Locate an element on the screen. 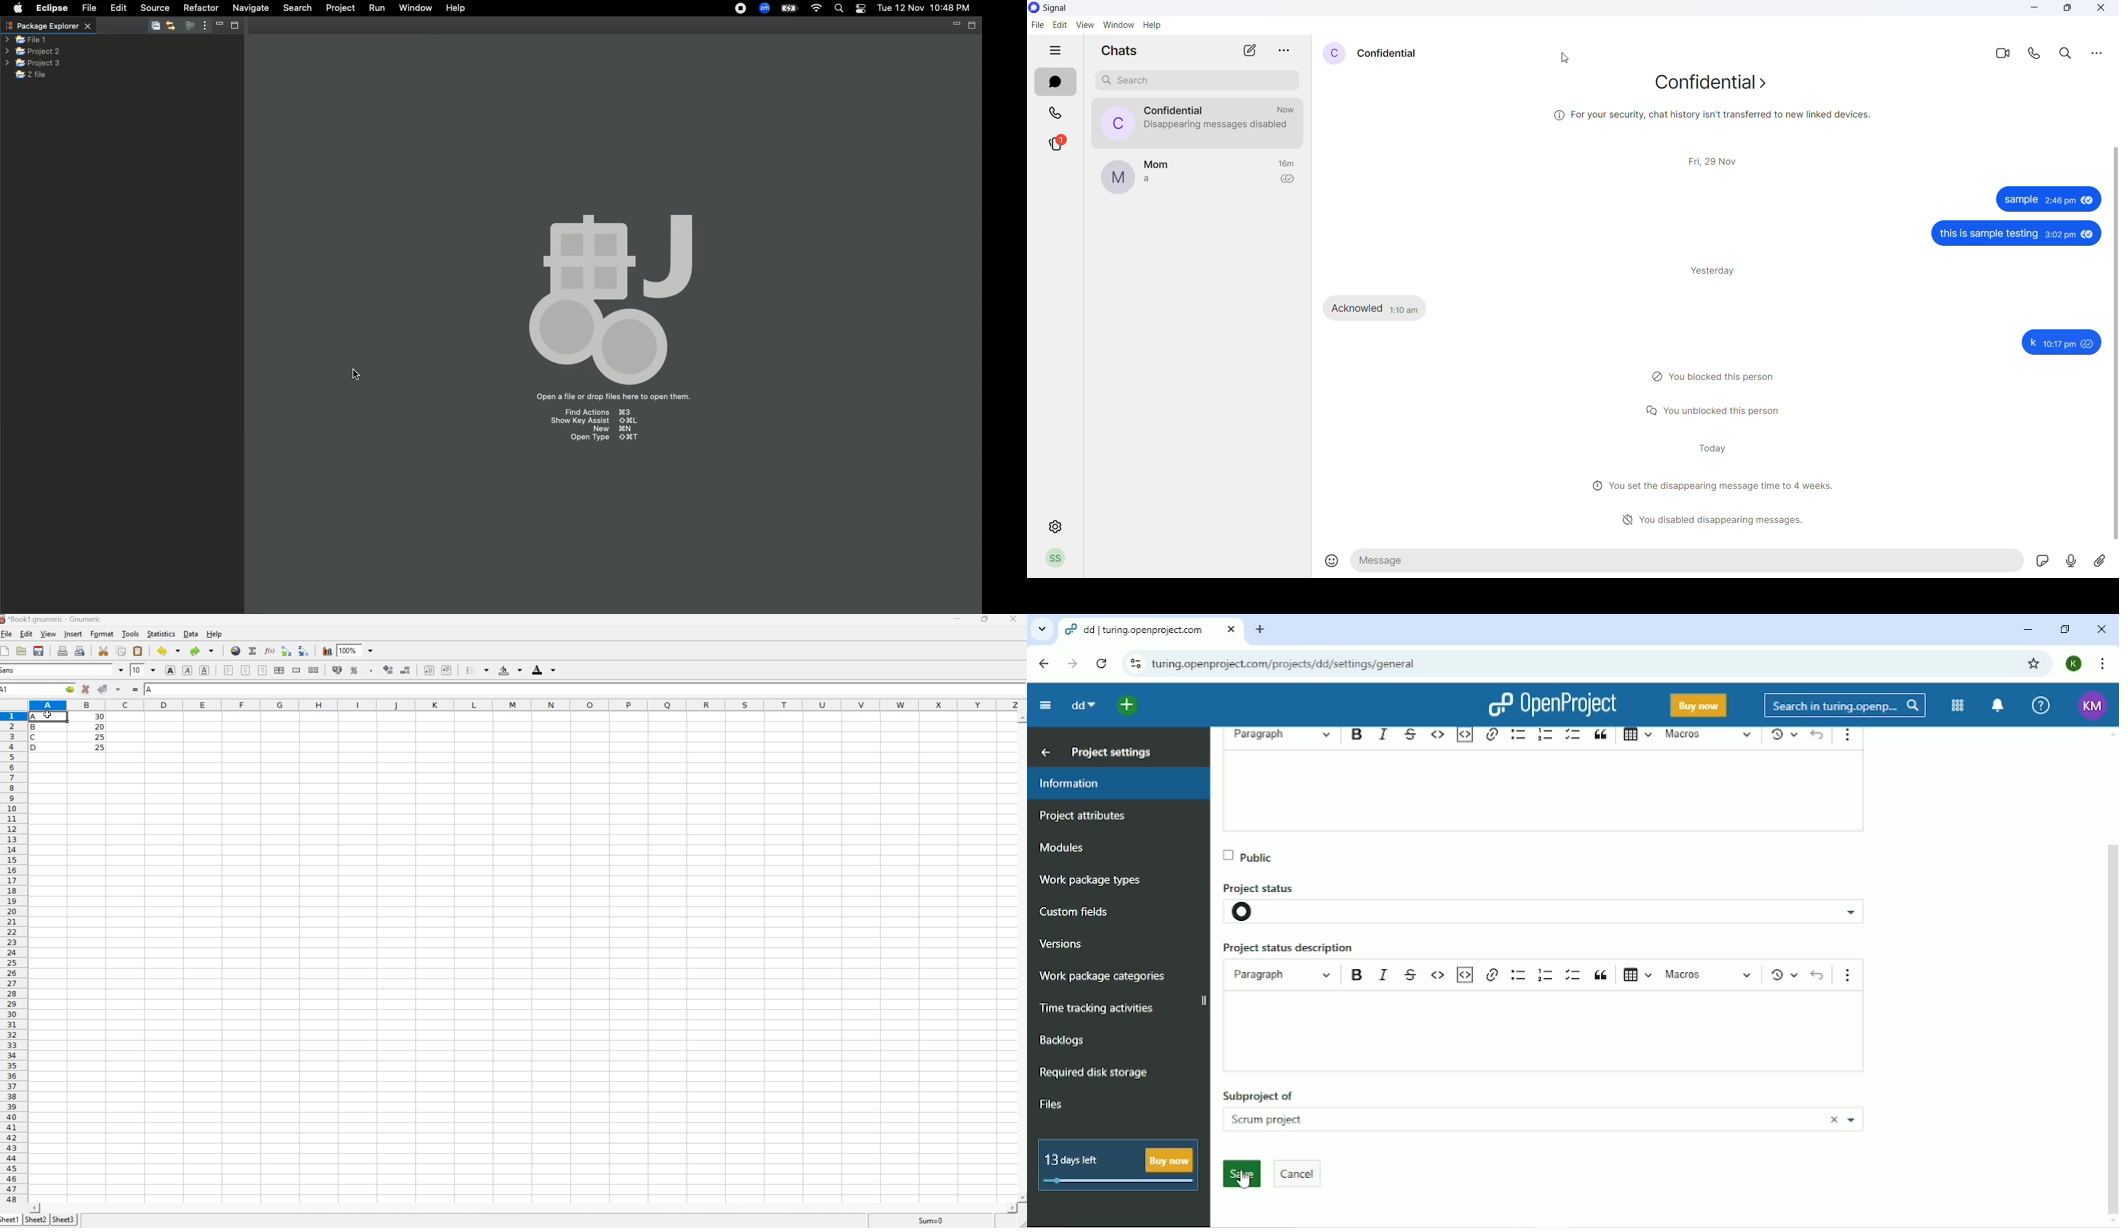 The image size is (2128, 1232). Create a new workbook is located at coordinates (6, 650).